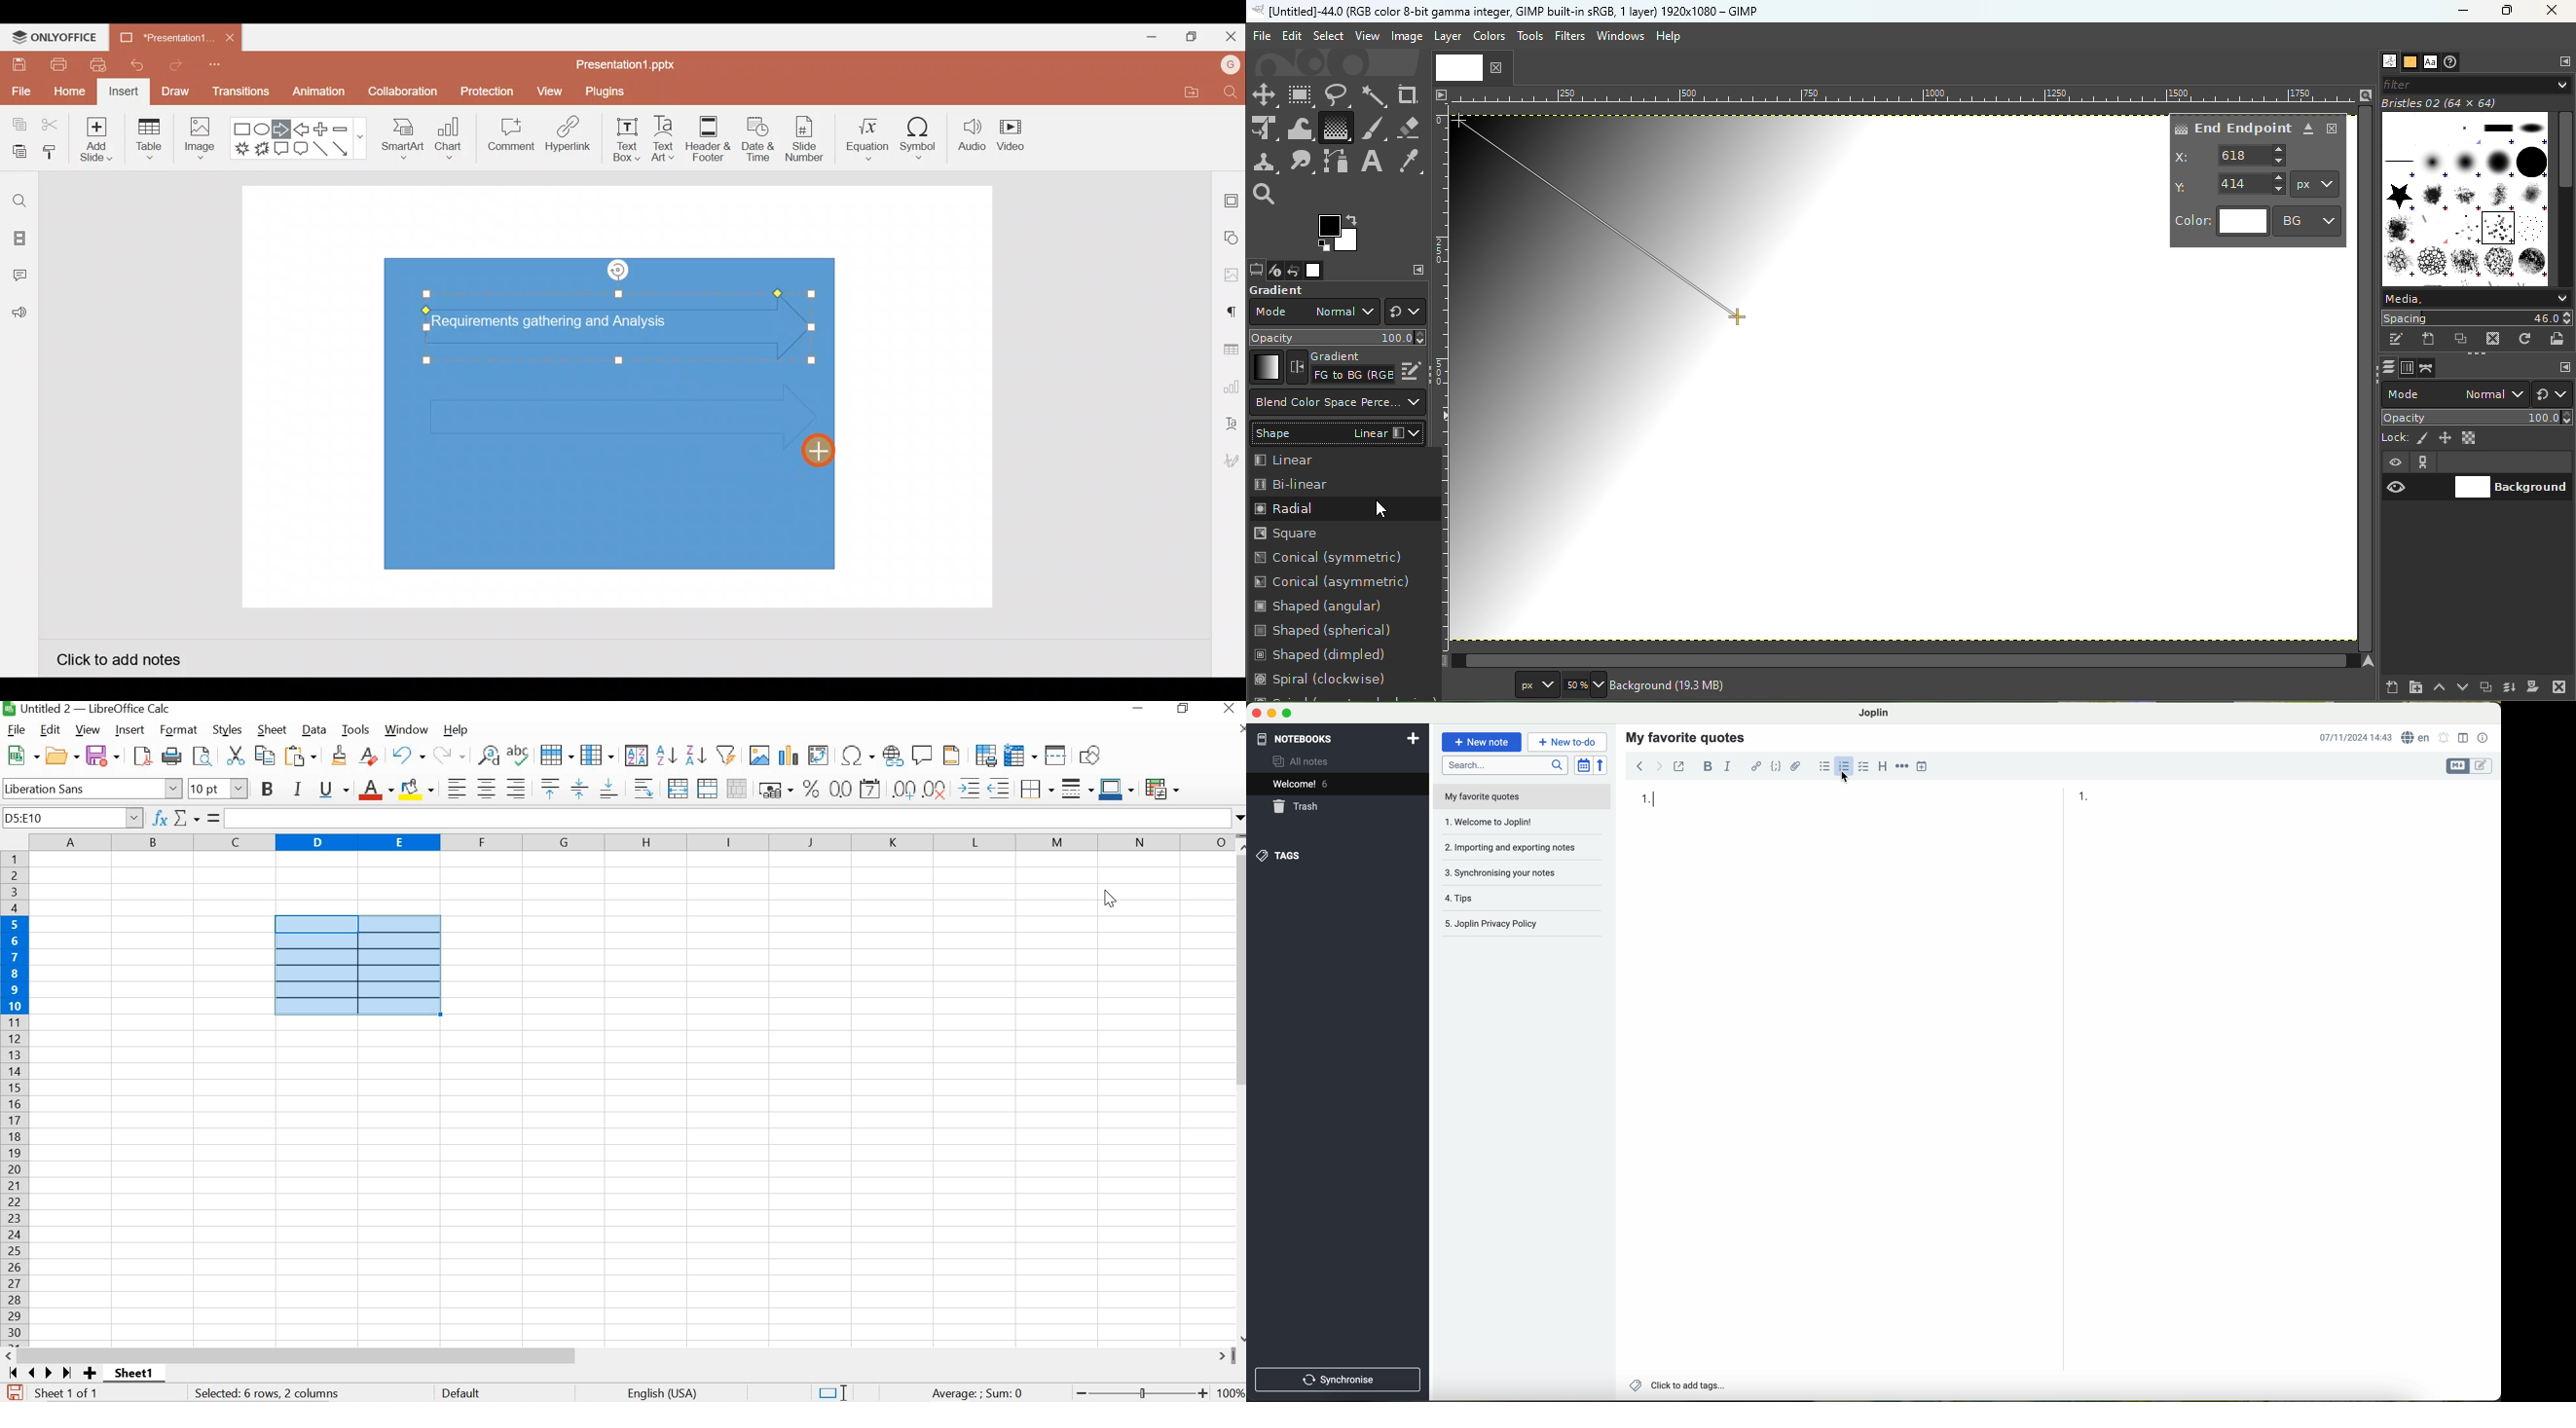 The width and height of the screenshot is (2576, 1428). Describe the element at coordinates (1313, 312) in the screenshot. I see `Mode` at that location.